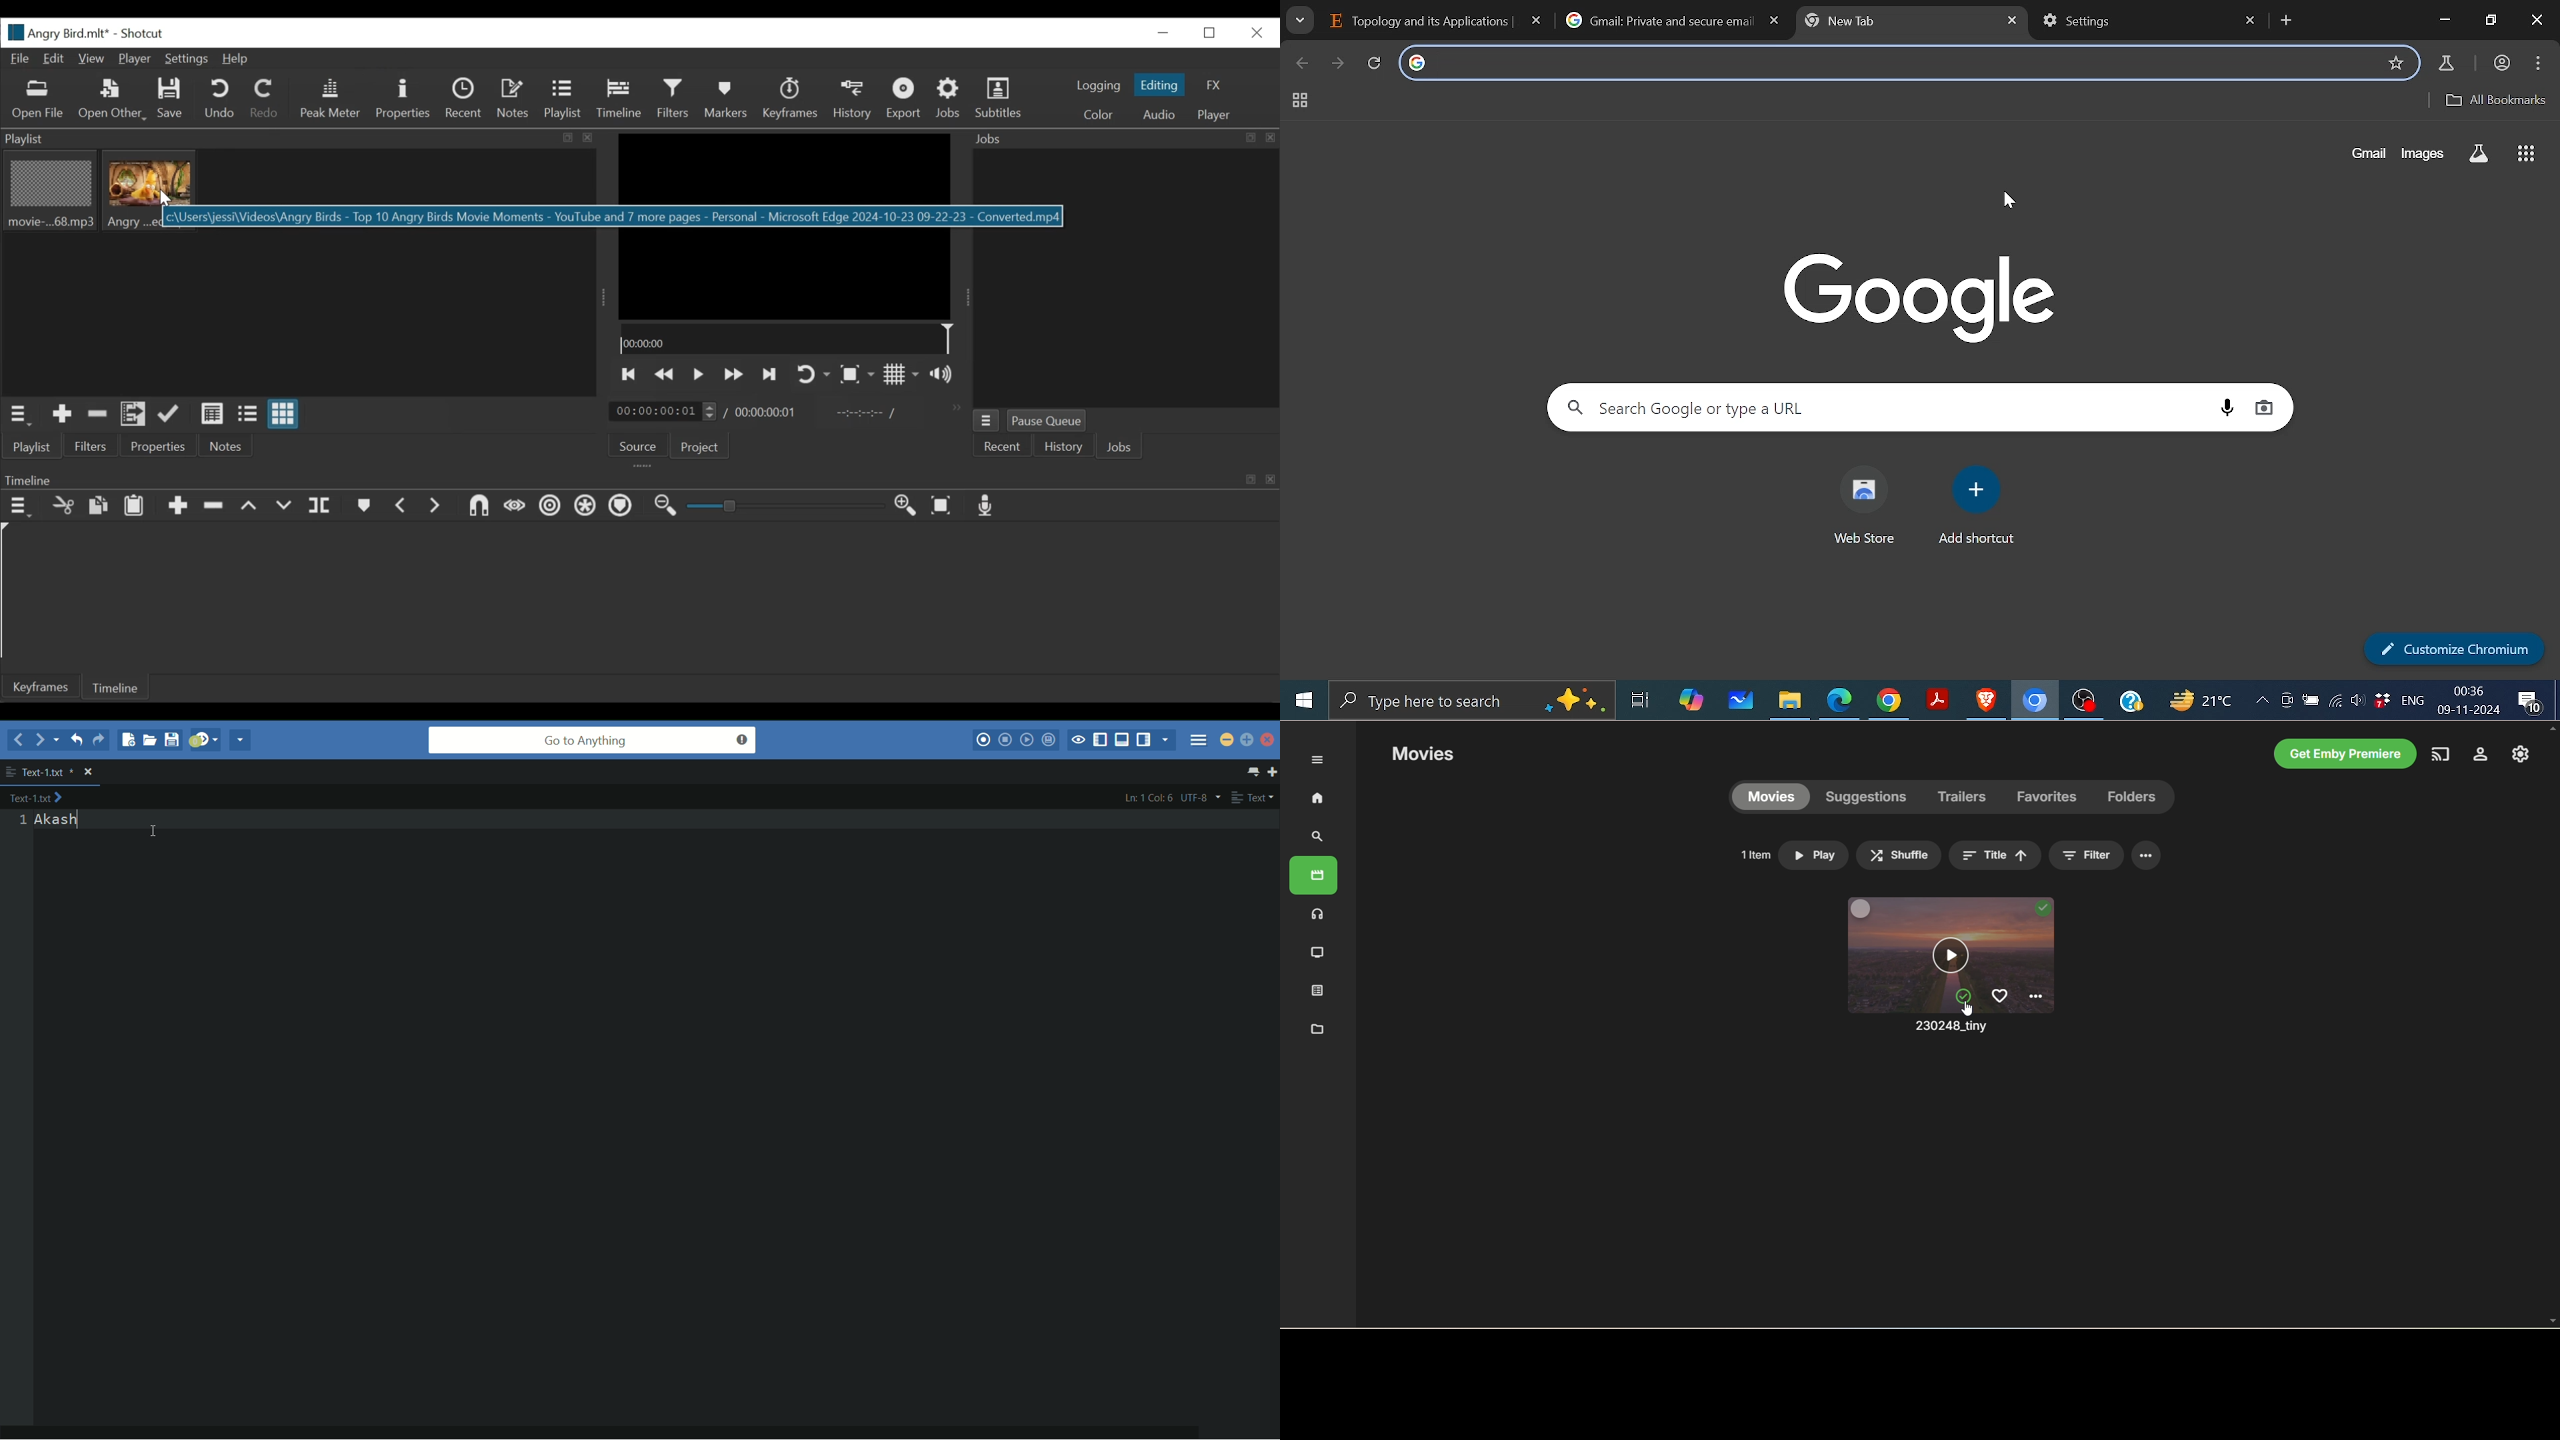 The height and width of the screenshot is (1456, 2576). What do you see at coordinates (265, 101) in the screenshot?
I see `Redo` at bounding box center [265, 101].